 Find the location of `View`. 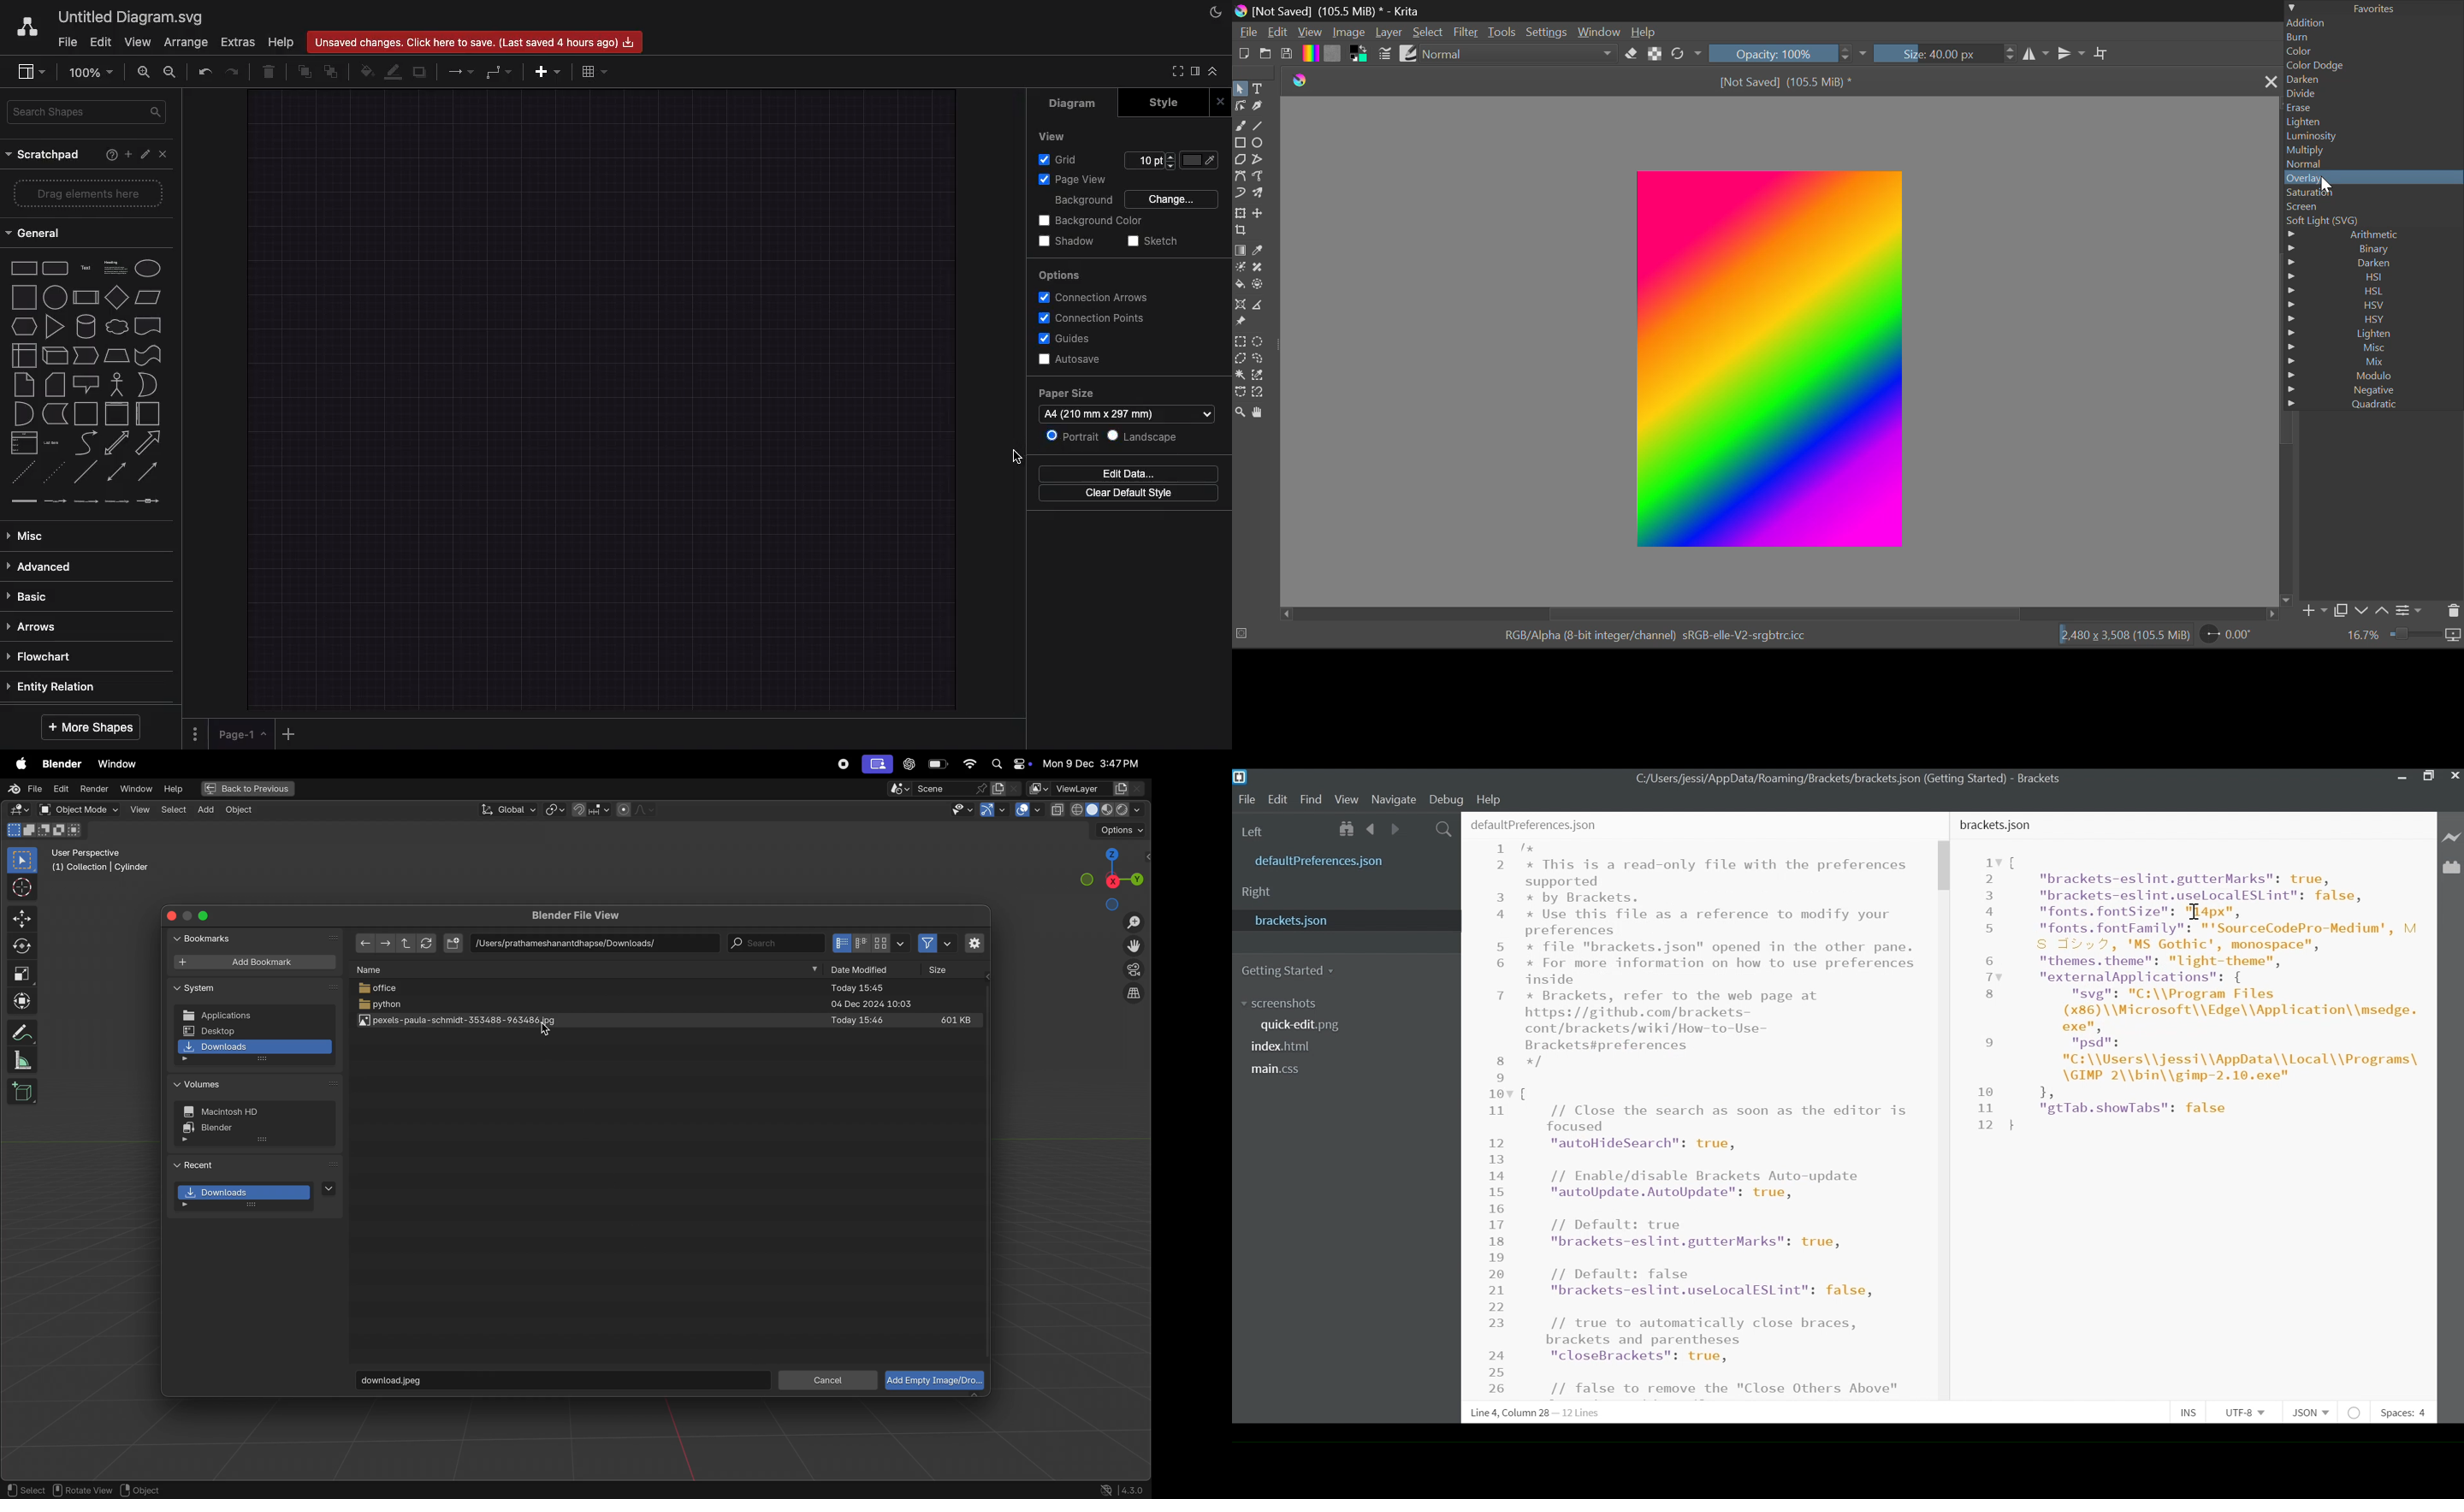

View is located at coordinates (1050, 137).